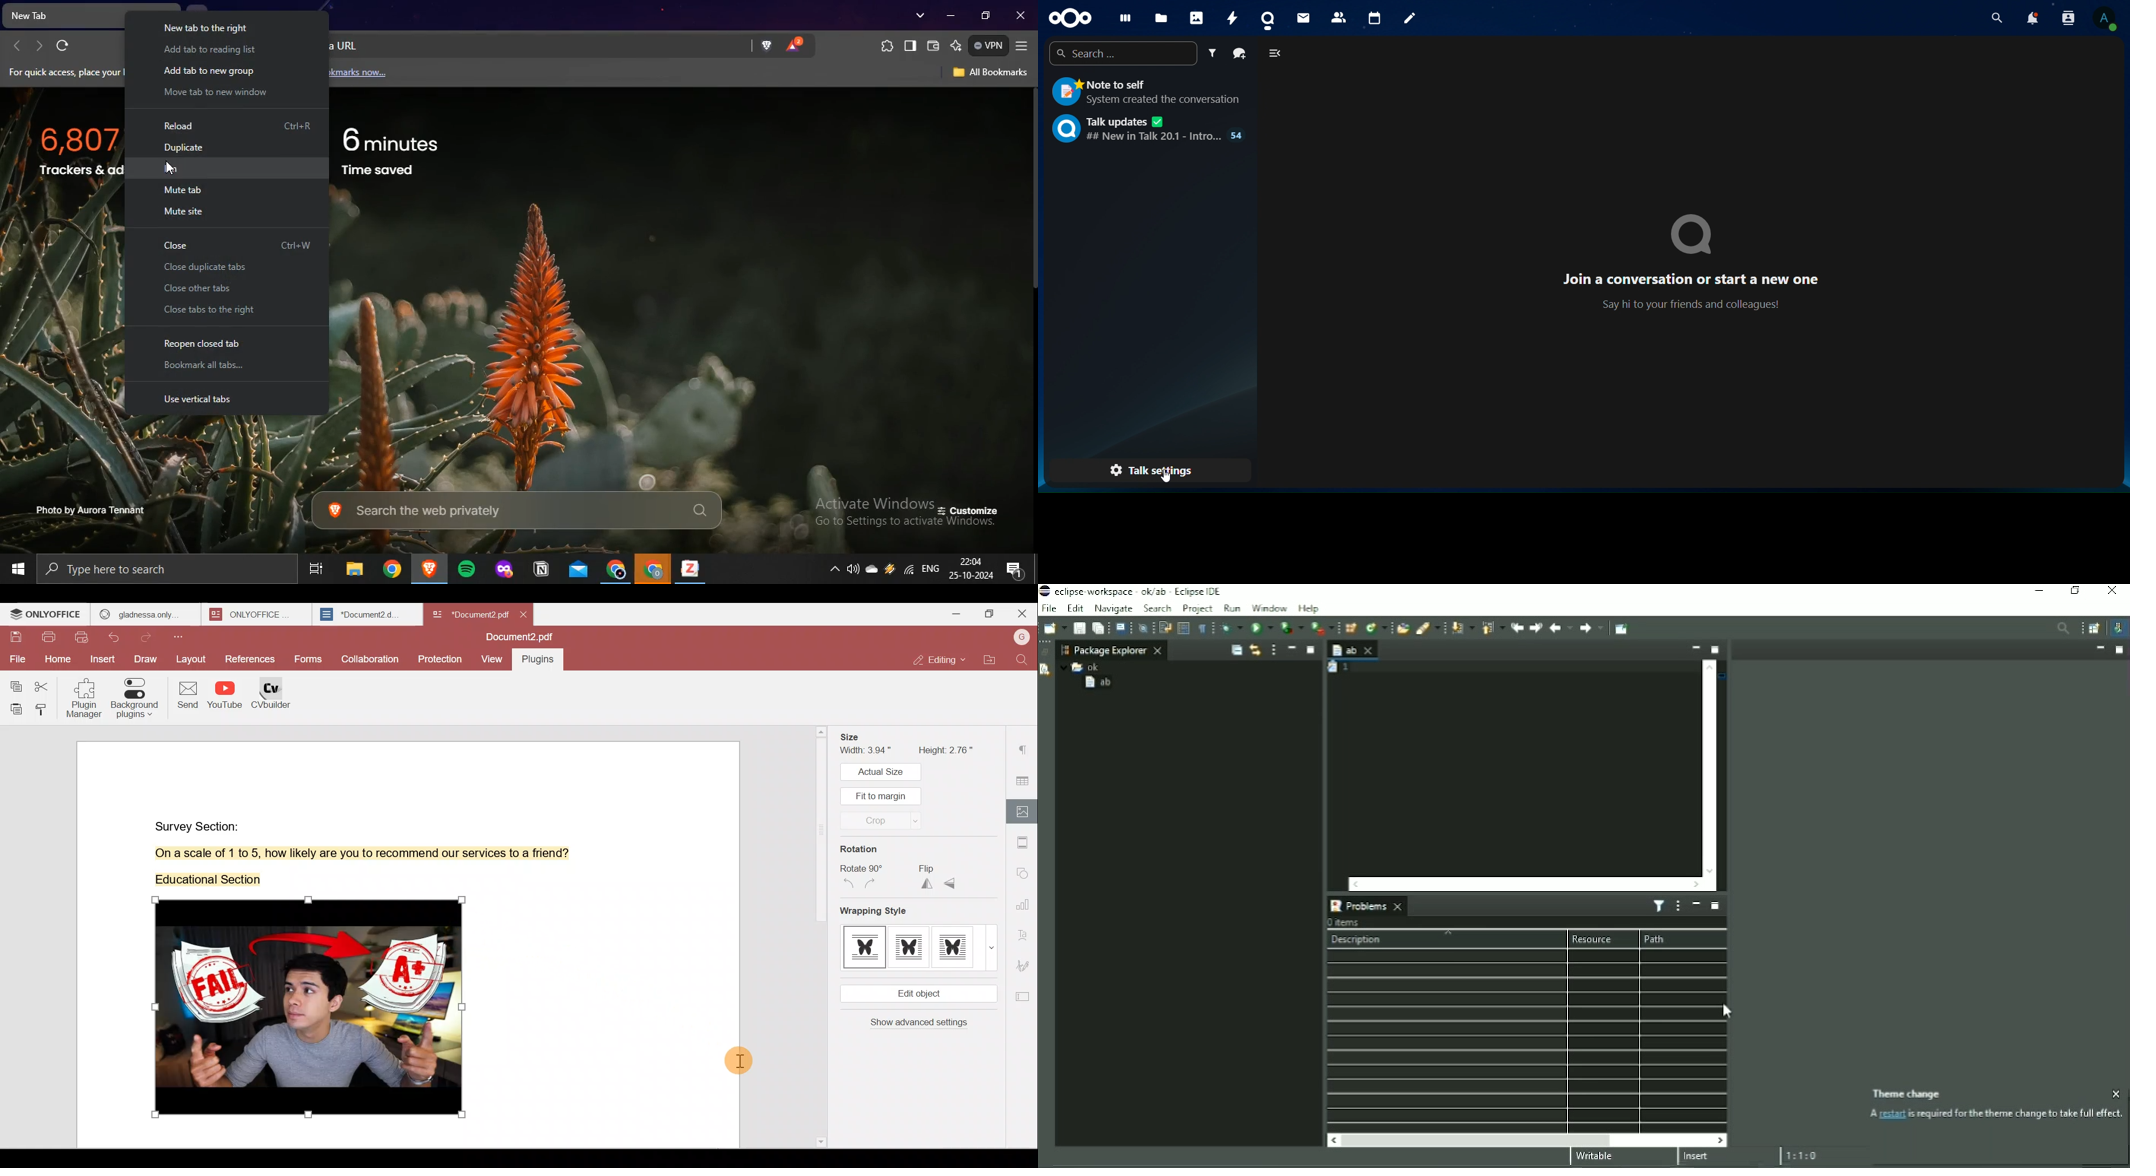  Describe the element at coordinates (18, 45) in the screenshot. I see `backward` at that location.